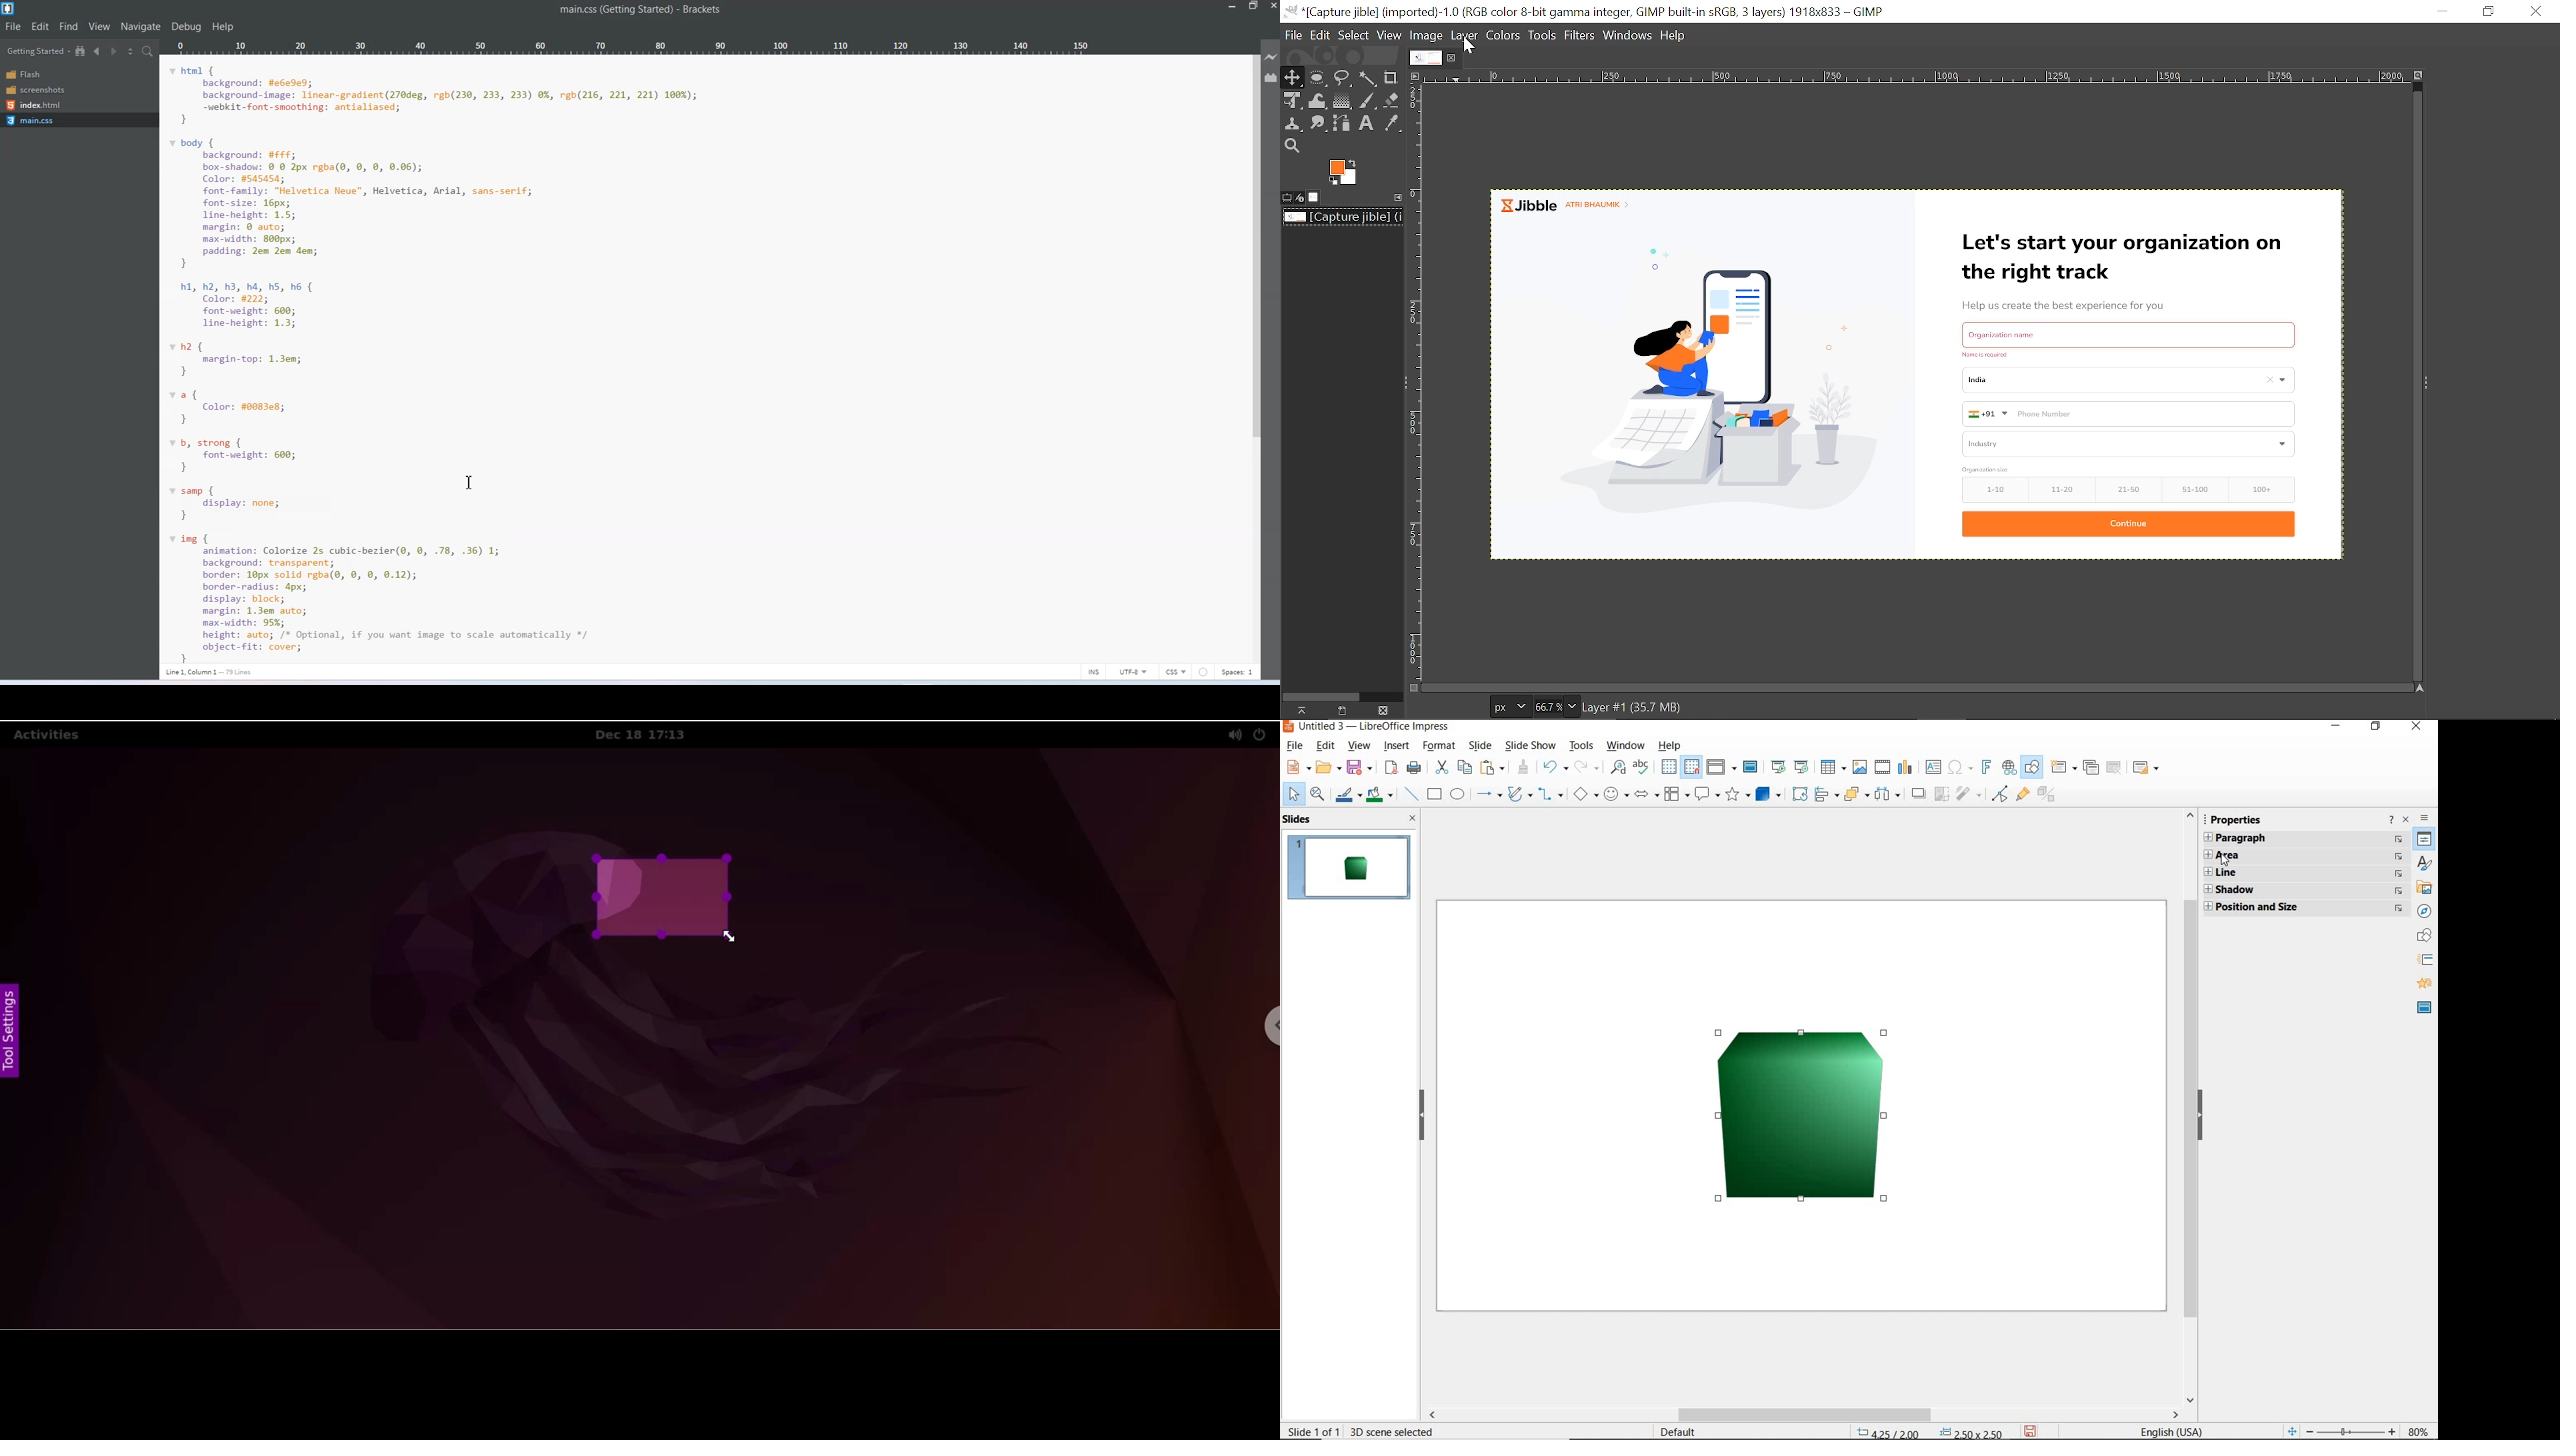 The width and height of the screenshot is (2576, 1456). I want to click on DEFAULT, so click(1681, 1431).